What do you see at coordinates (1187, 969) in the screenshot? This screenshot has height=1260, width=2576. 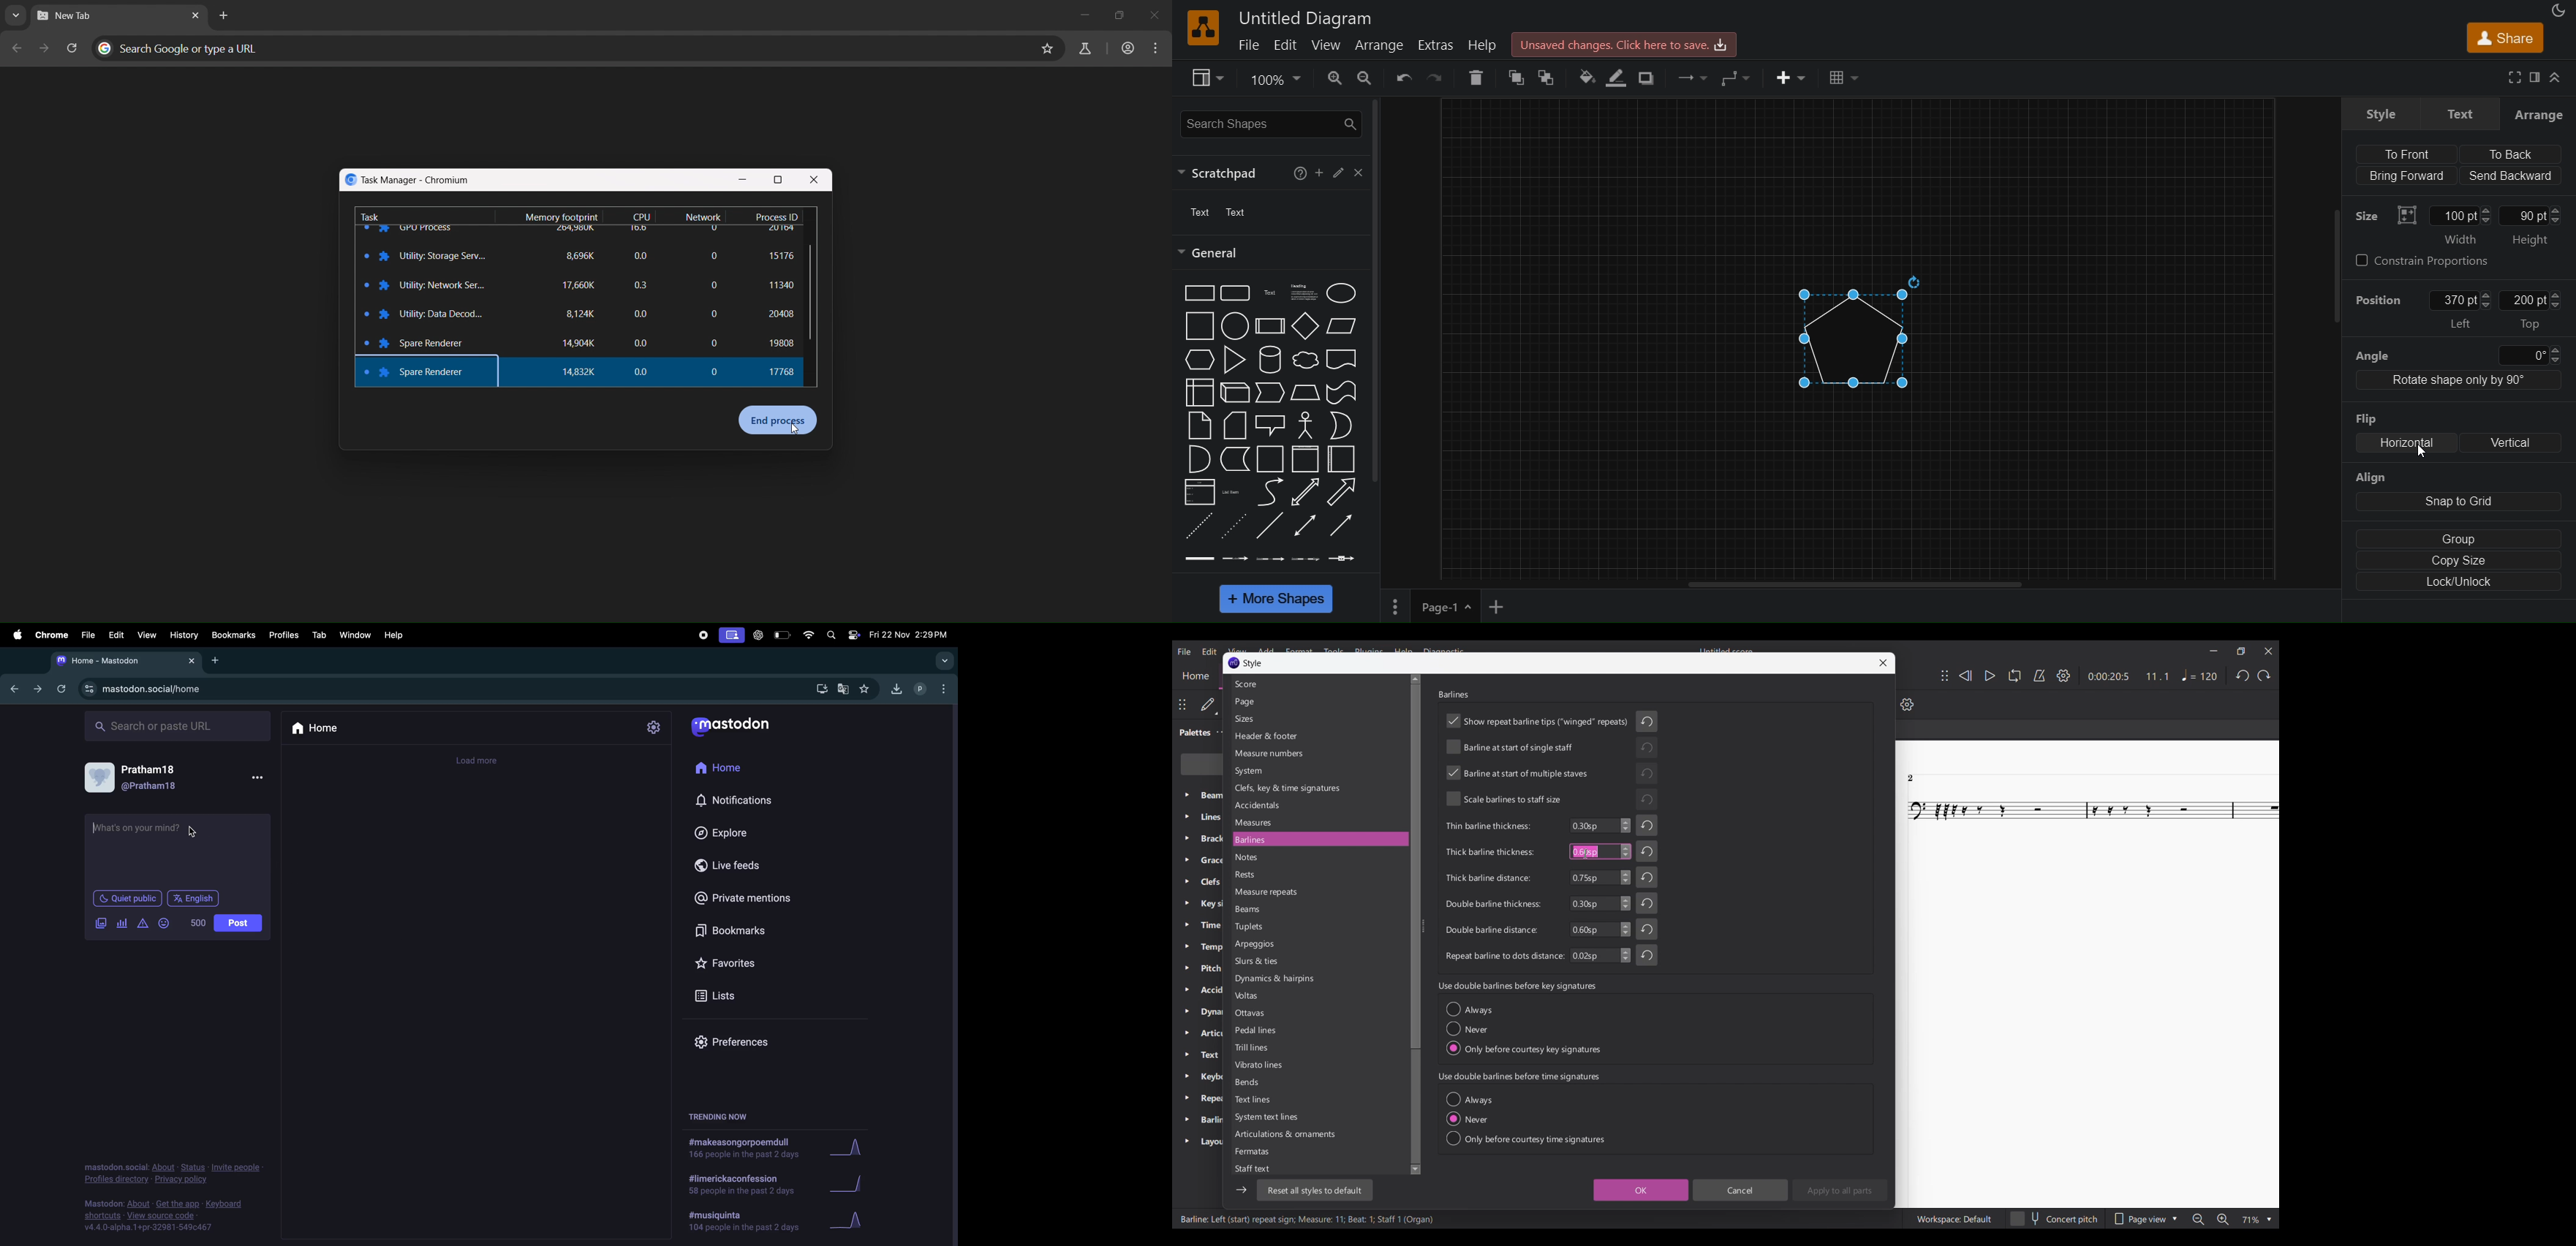 I see `Expand` at bounding box center [1187, 969].